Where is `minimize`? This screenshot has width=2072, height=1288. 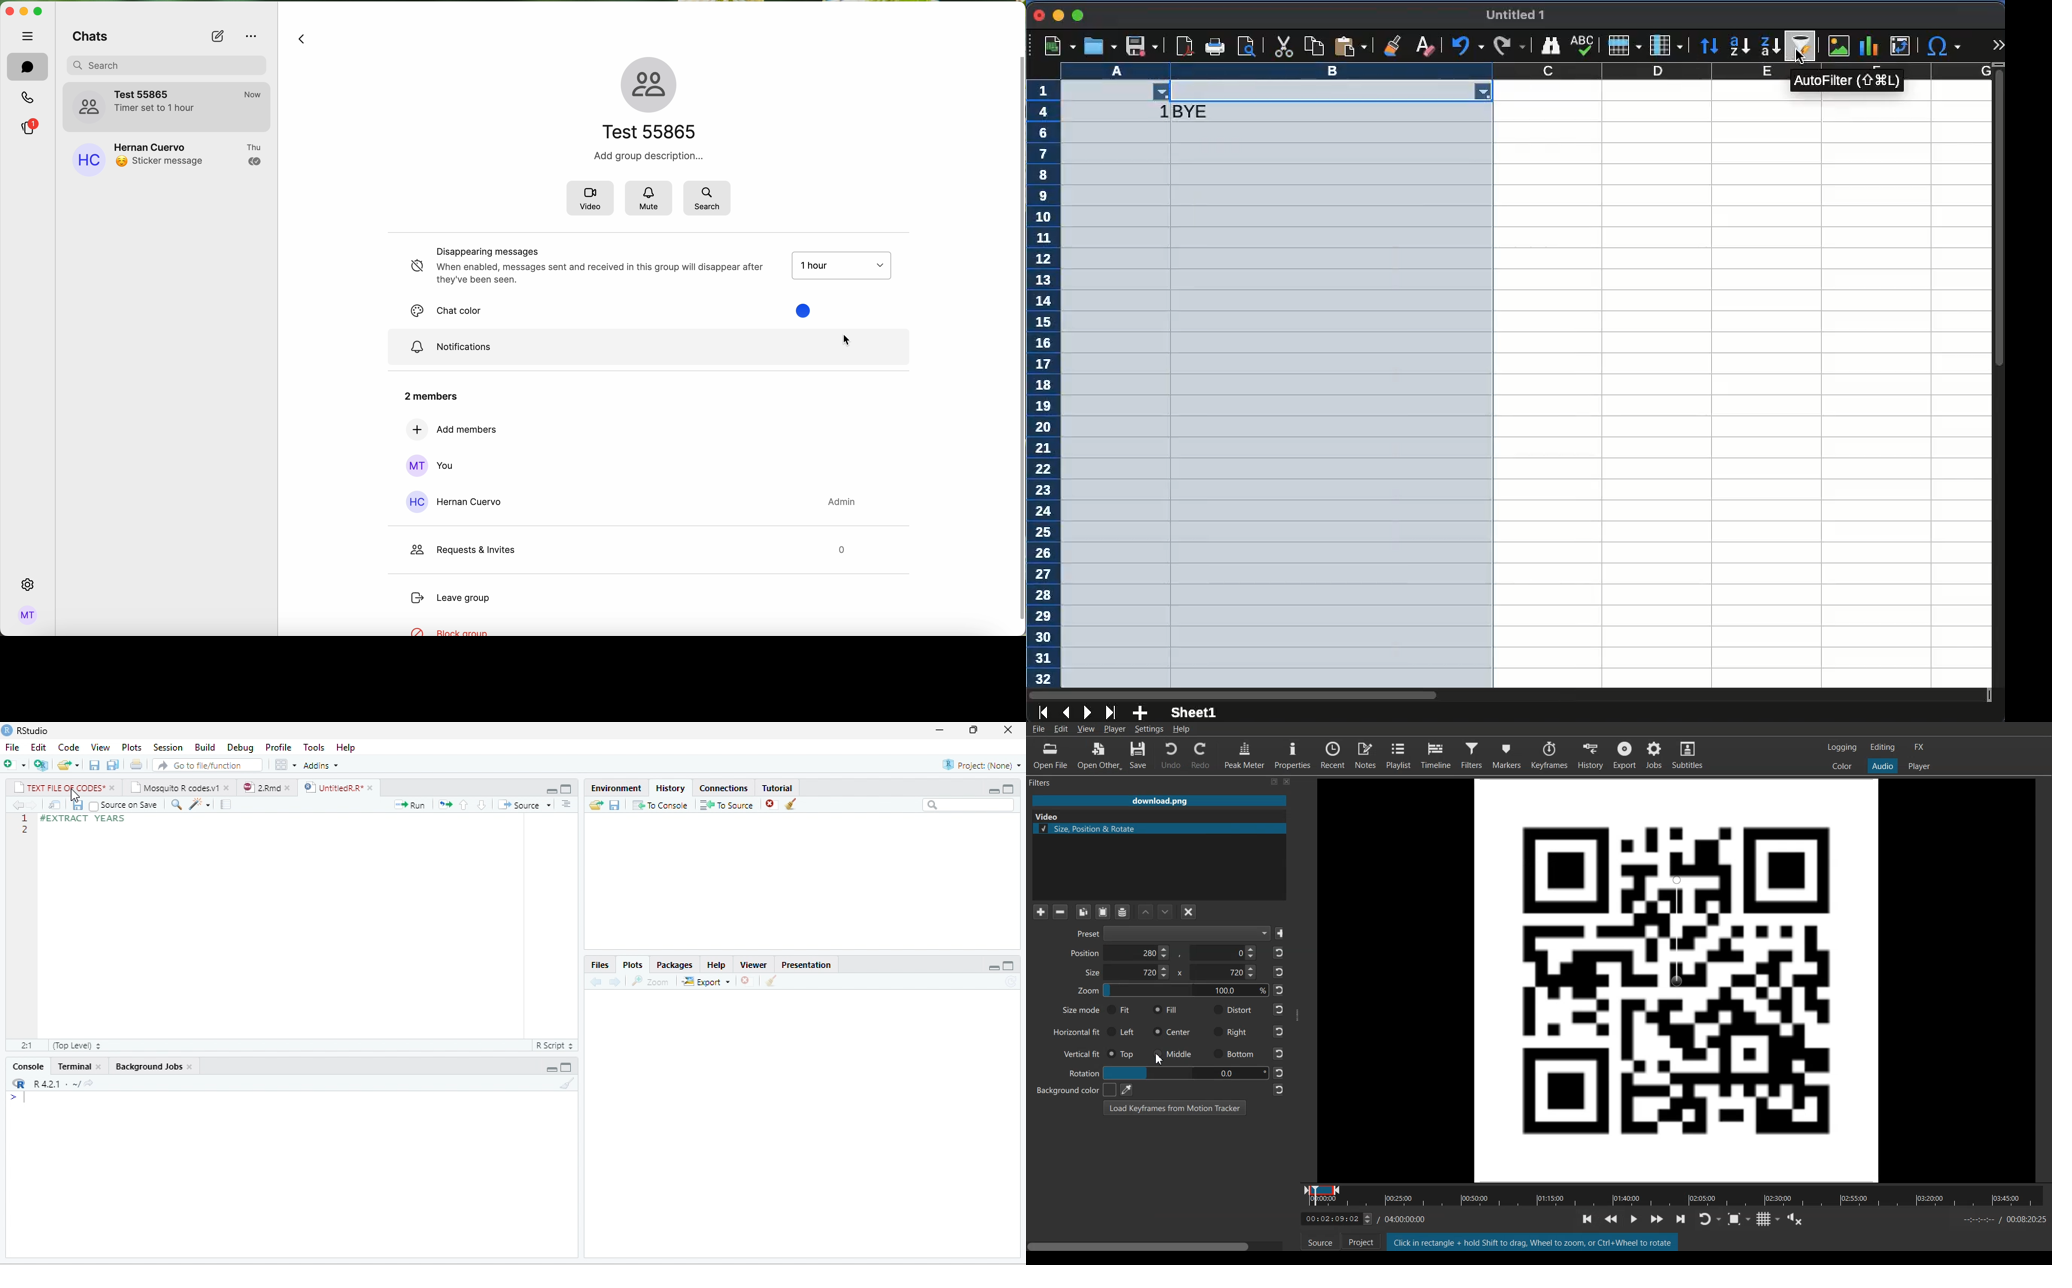 minimize is located at coordinates (994, 967).